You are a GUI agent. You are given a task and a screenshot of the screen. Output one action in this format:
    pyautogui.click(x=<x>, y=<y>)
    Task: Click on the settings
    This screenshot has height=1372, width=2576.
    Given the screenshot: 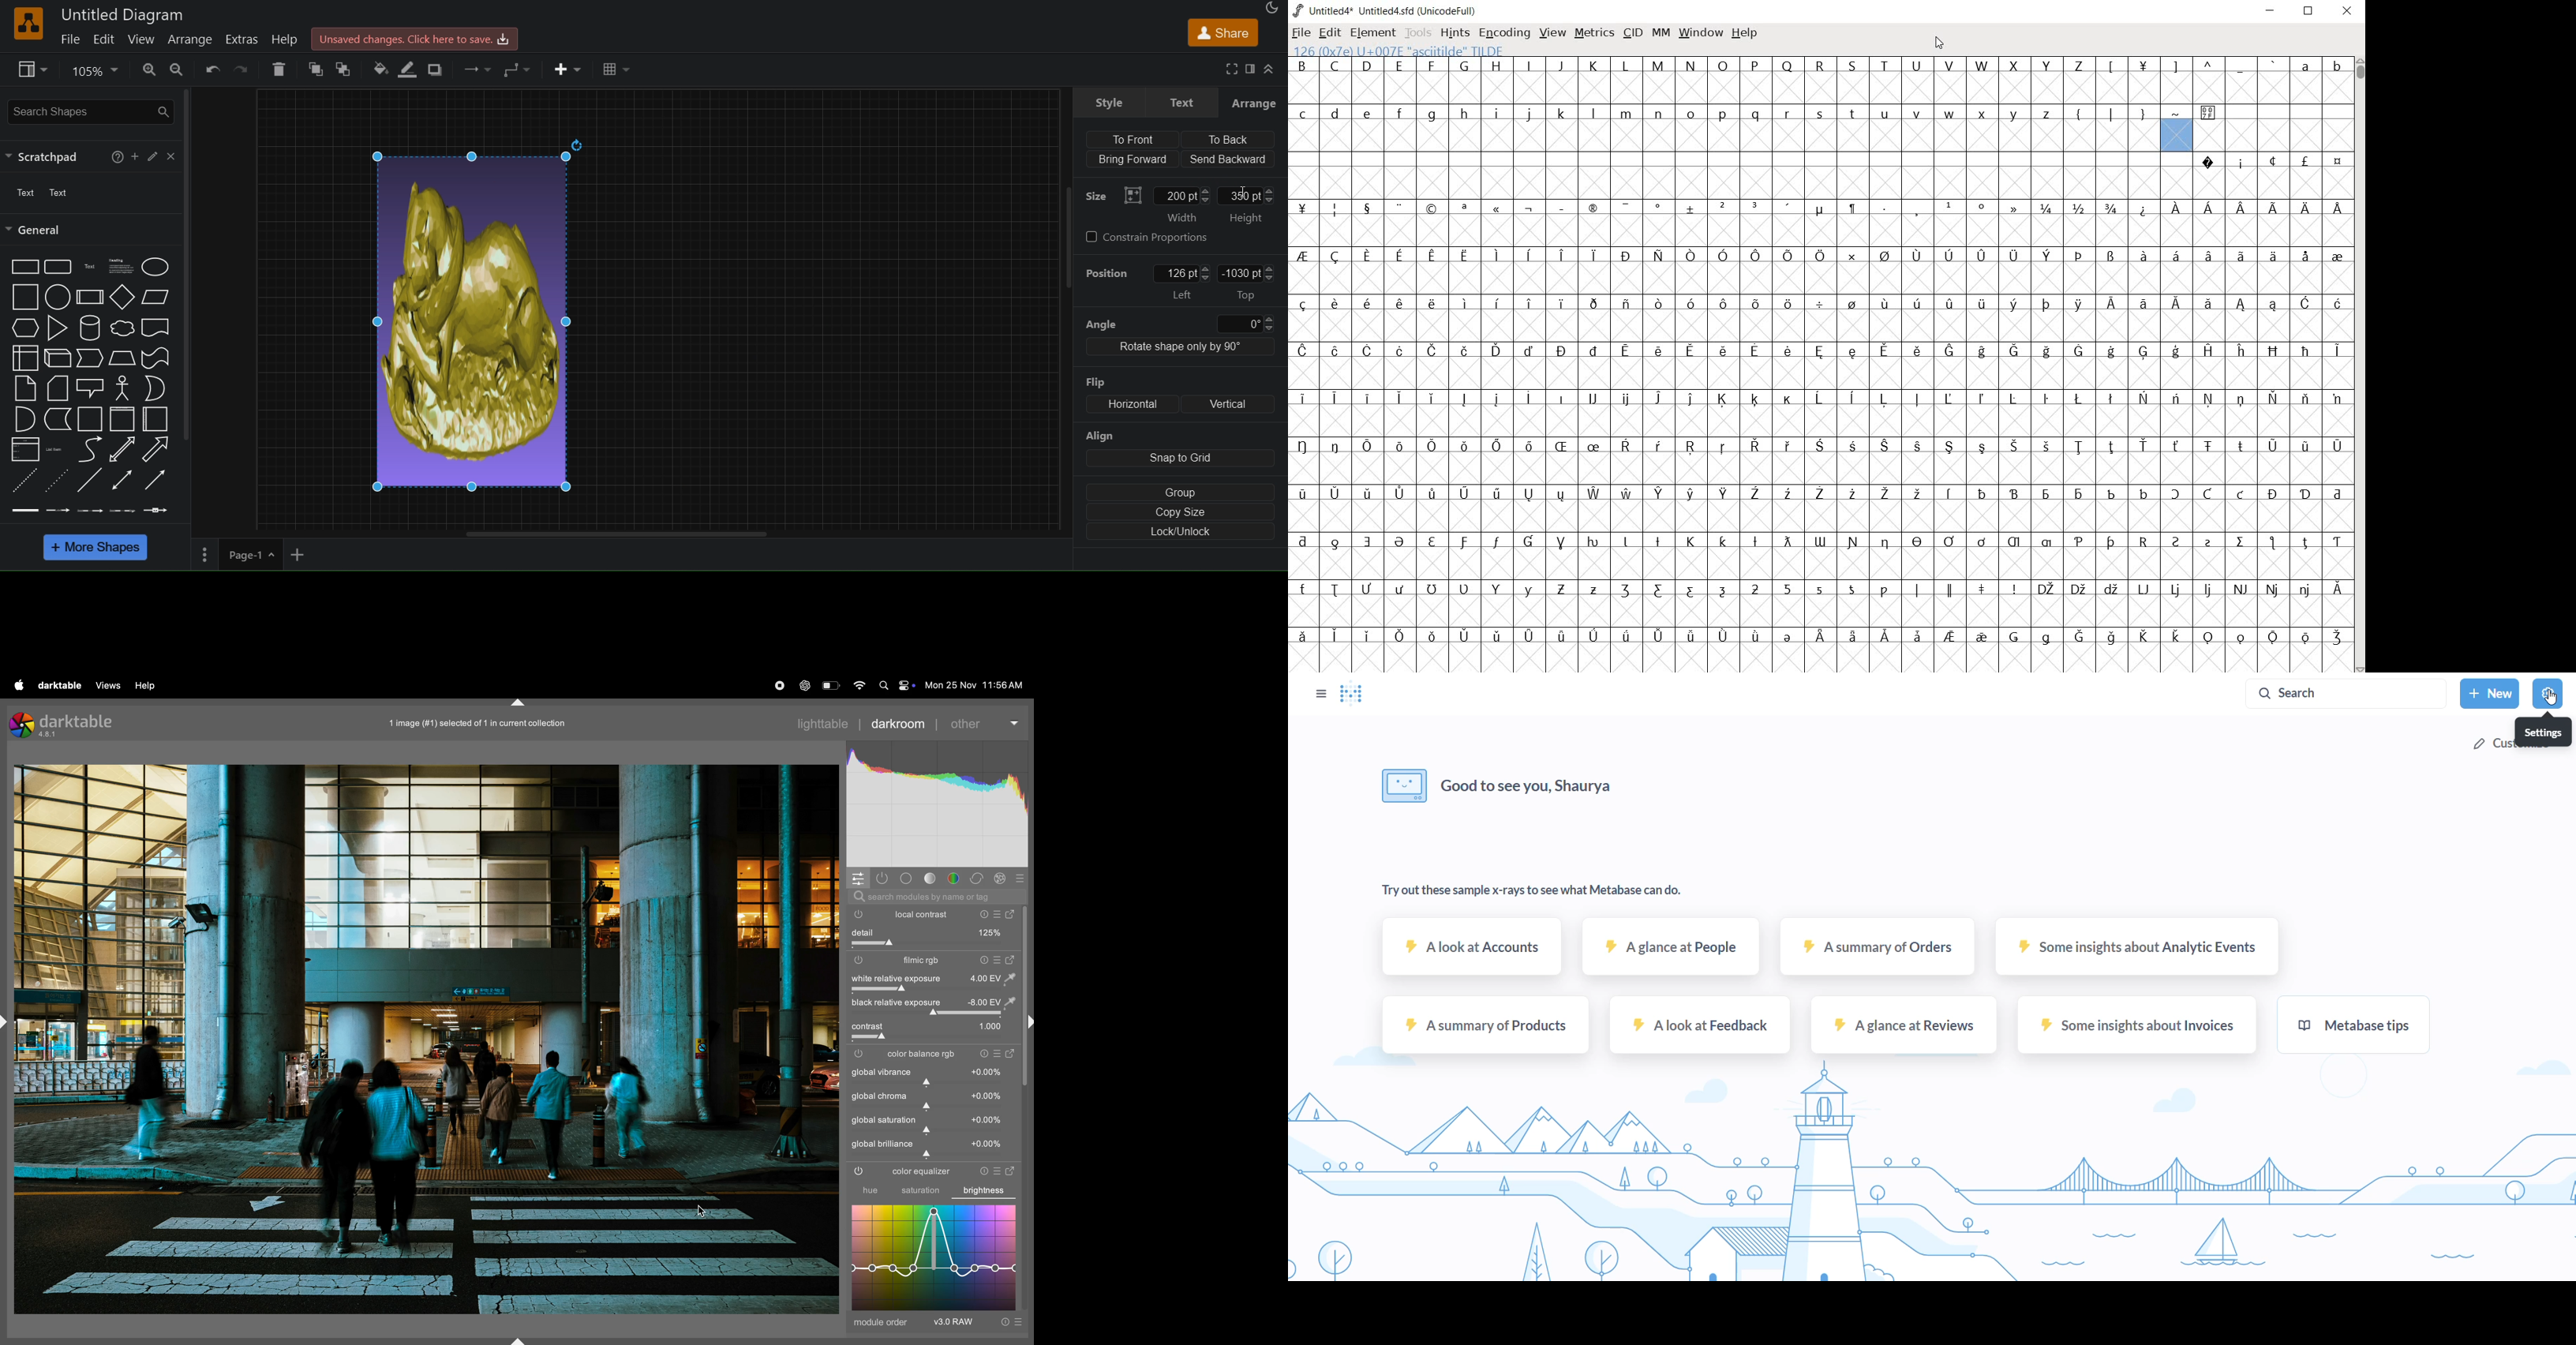 What is the action you would take?
    pyautogui.click(x=2550, y=693)
    